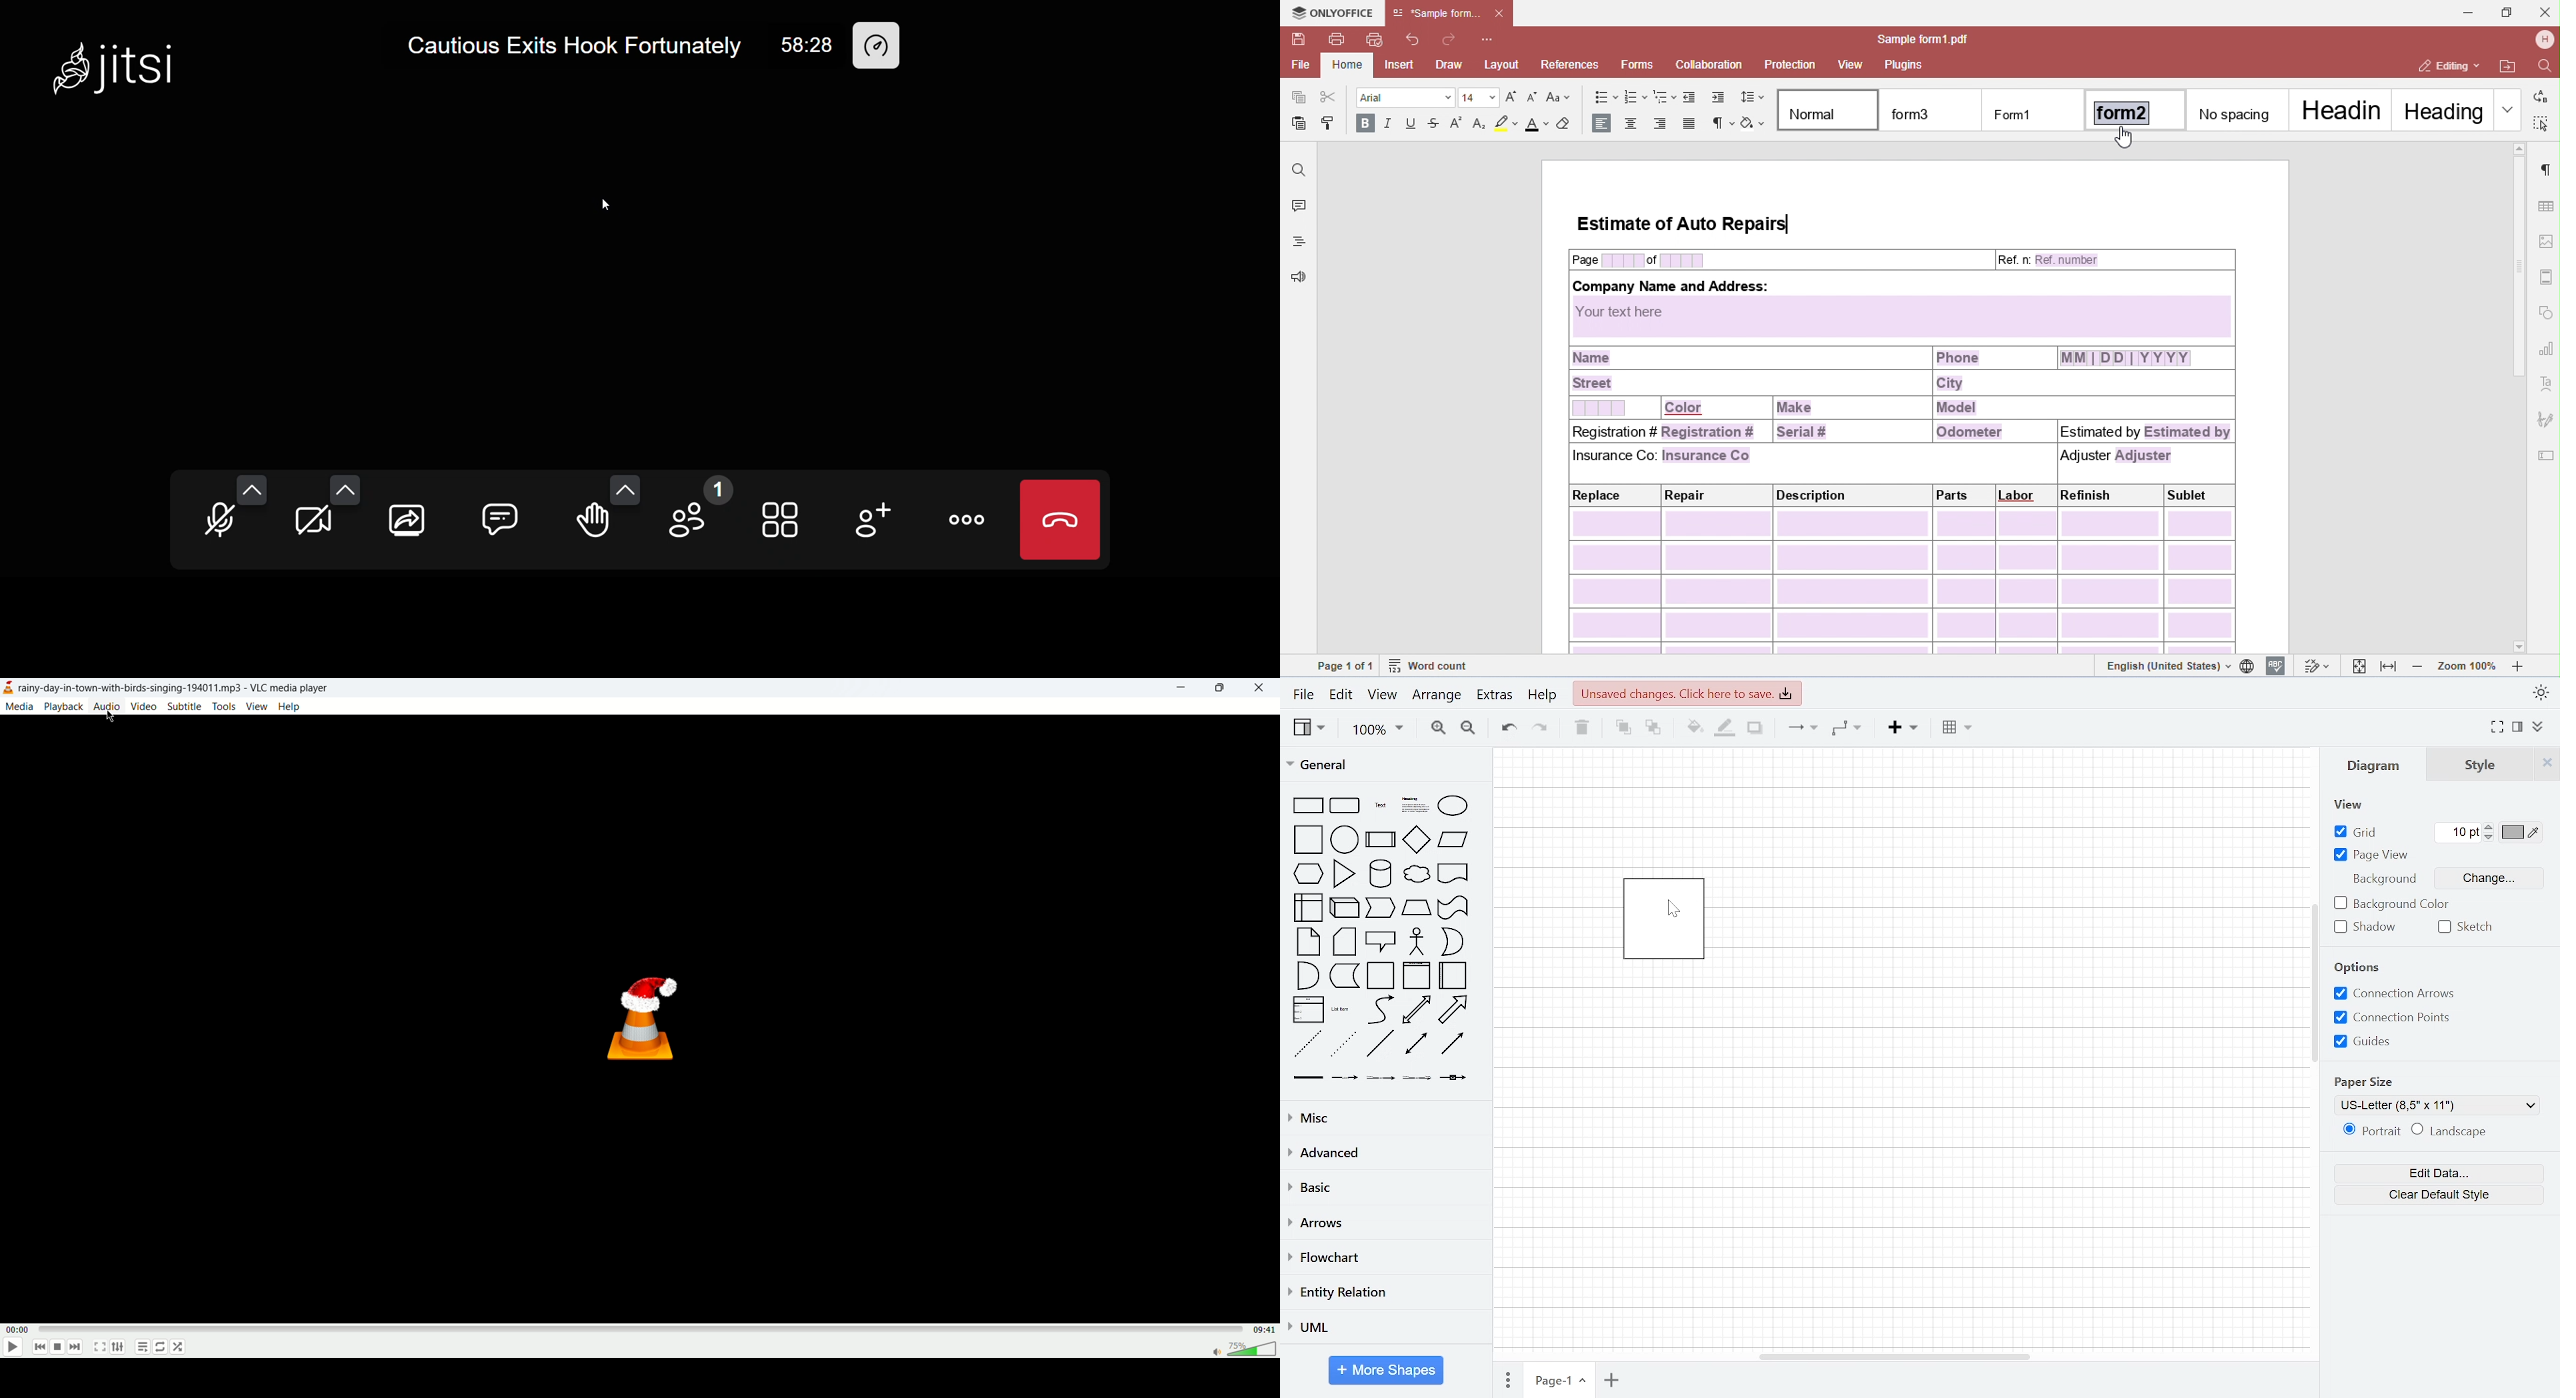 This screenshot has height=1400, width=2576. What do you see at coordinates (1385, 1370) in the screenshot?
I see `more shapes` at bounding box center [1385, 1370].